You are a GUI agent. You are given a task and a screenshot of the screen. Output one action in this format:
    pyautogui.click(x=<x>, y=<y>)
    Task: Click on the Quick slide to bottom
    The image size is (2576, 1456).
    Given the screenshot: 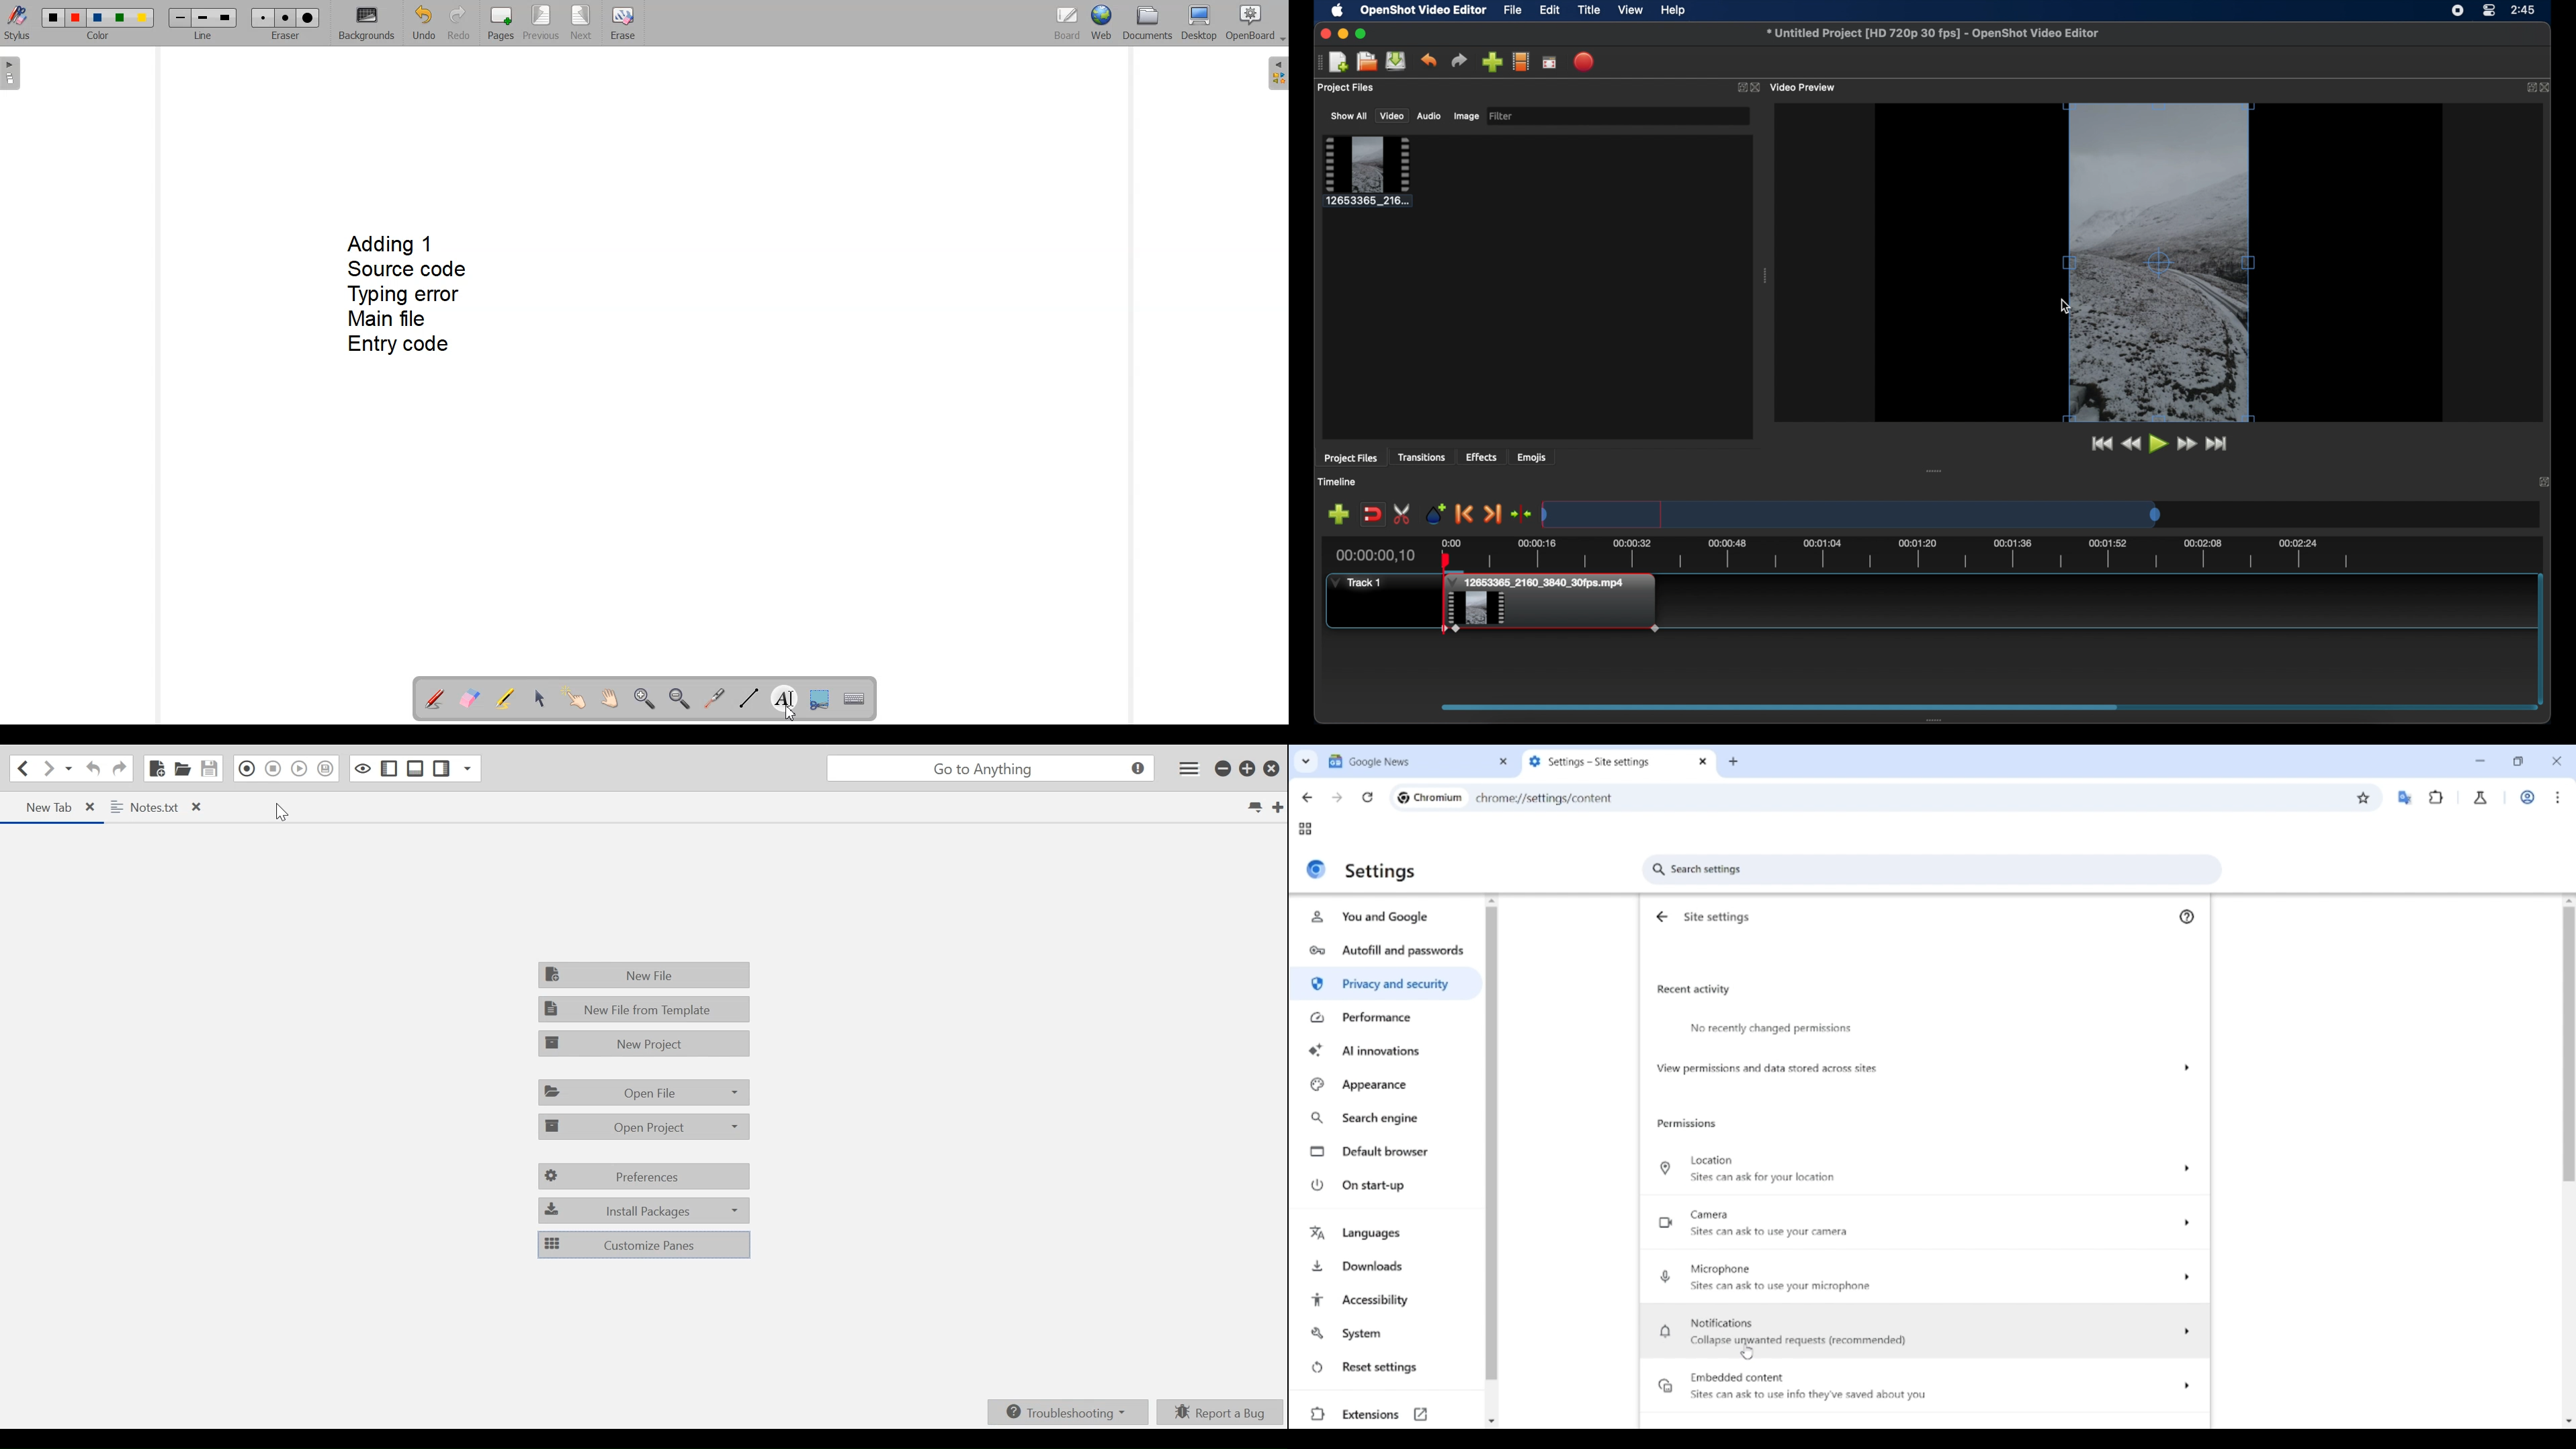 What is the action you would take?
    pyautogui.click(x=2570, y=1421)
    